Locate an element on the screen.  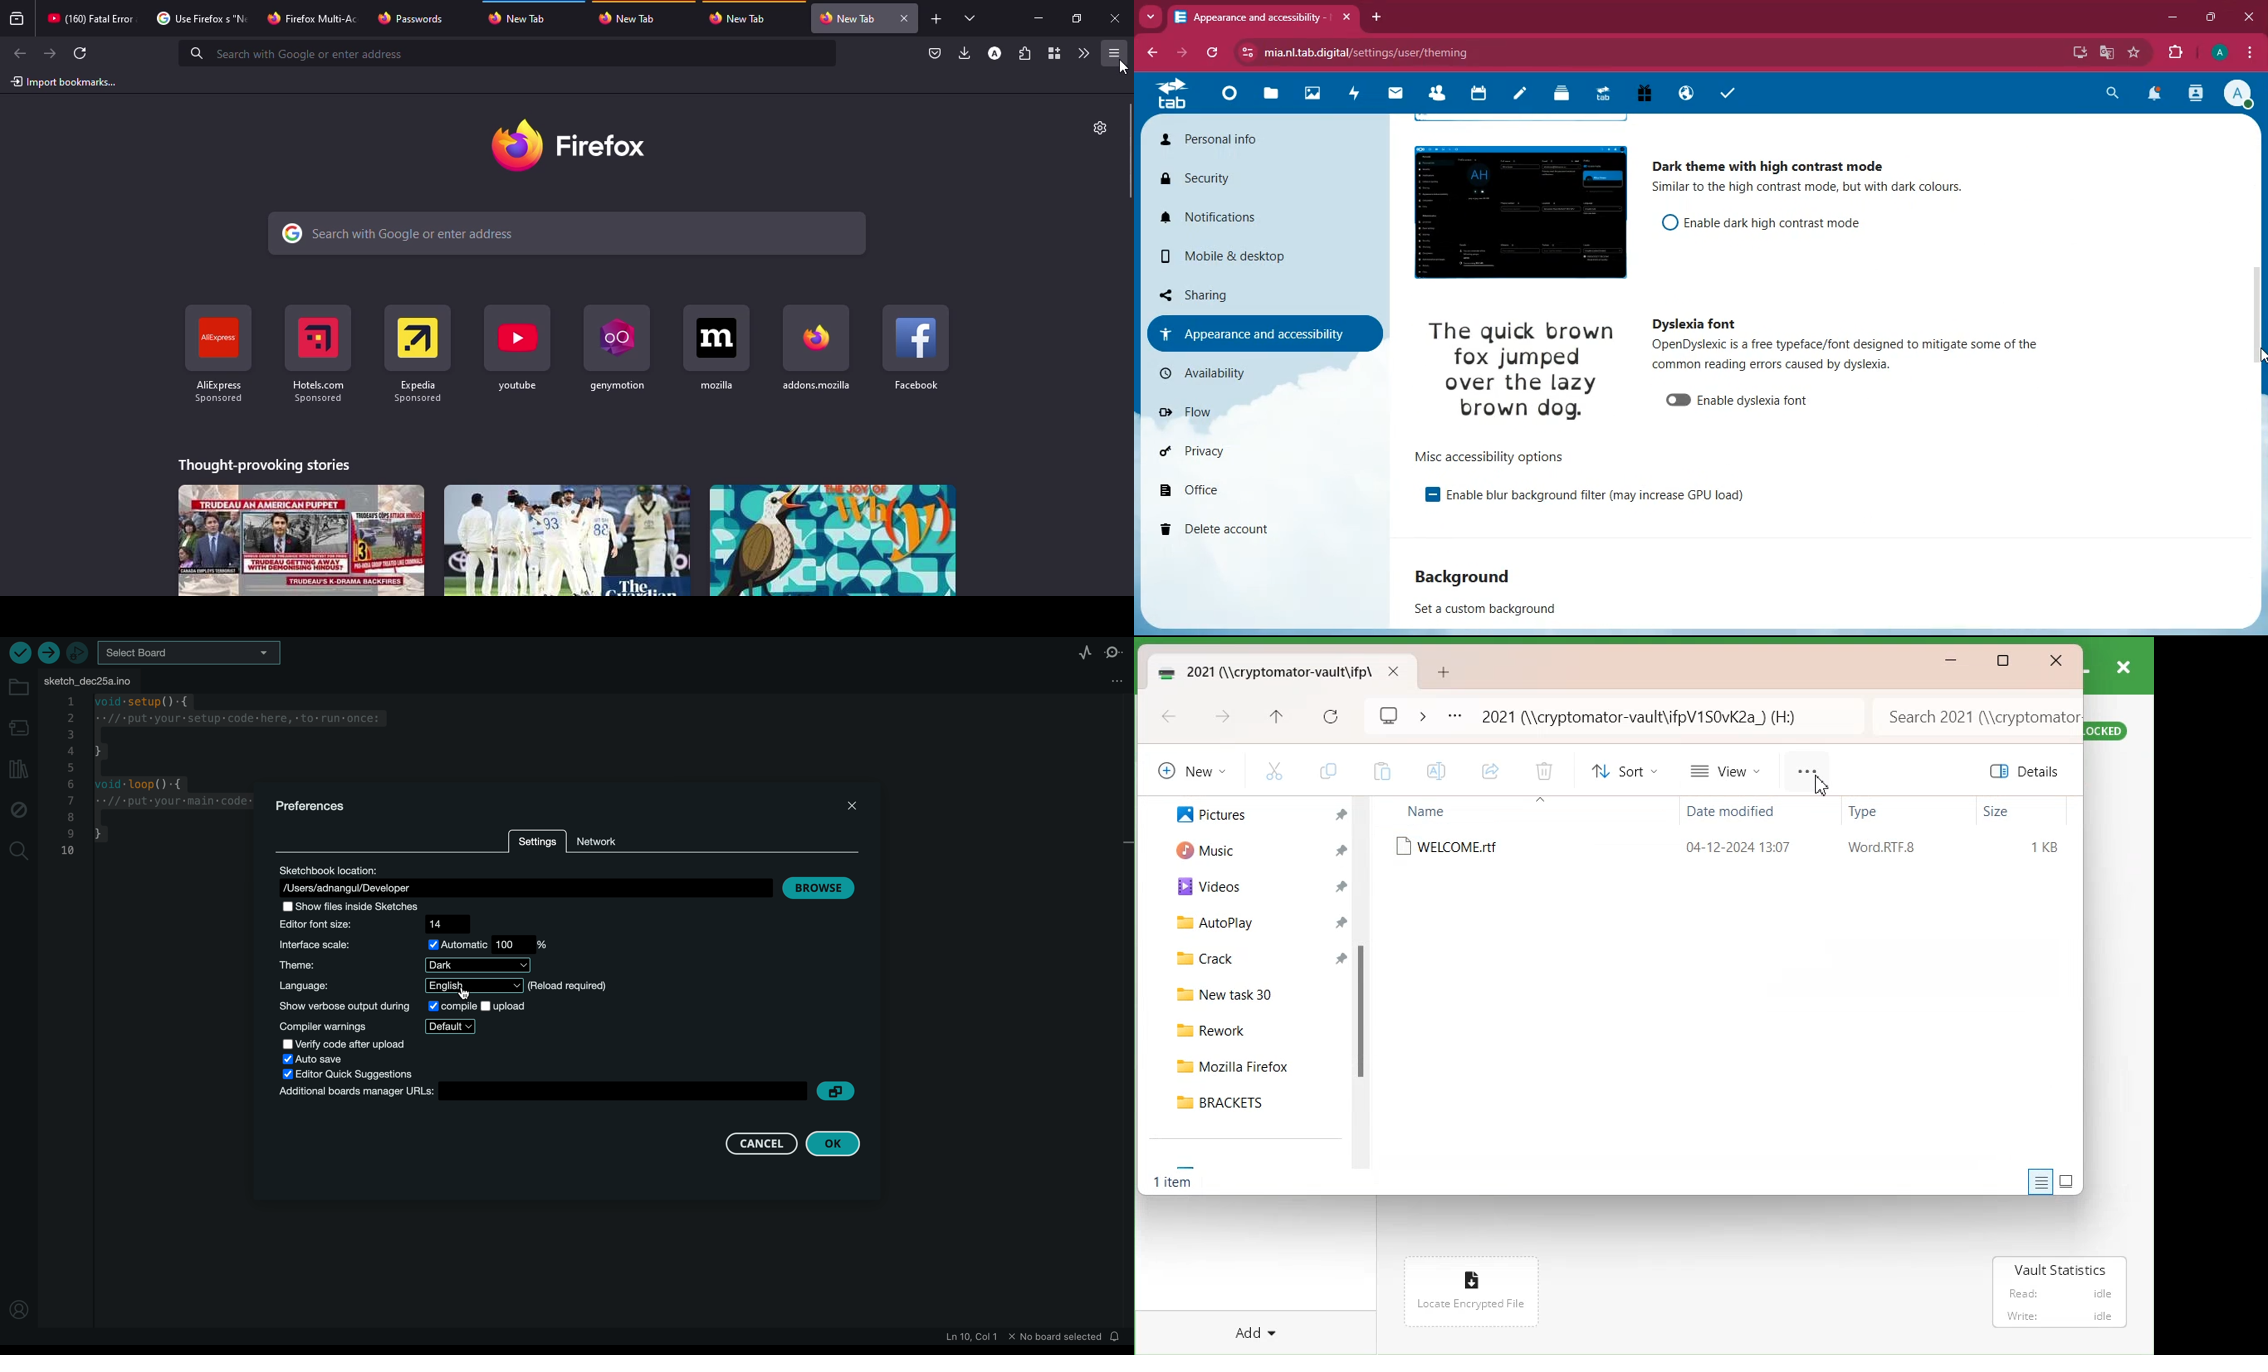
profile is located at coordinates (2241, 95).